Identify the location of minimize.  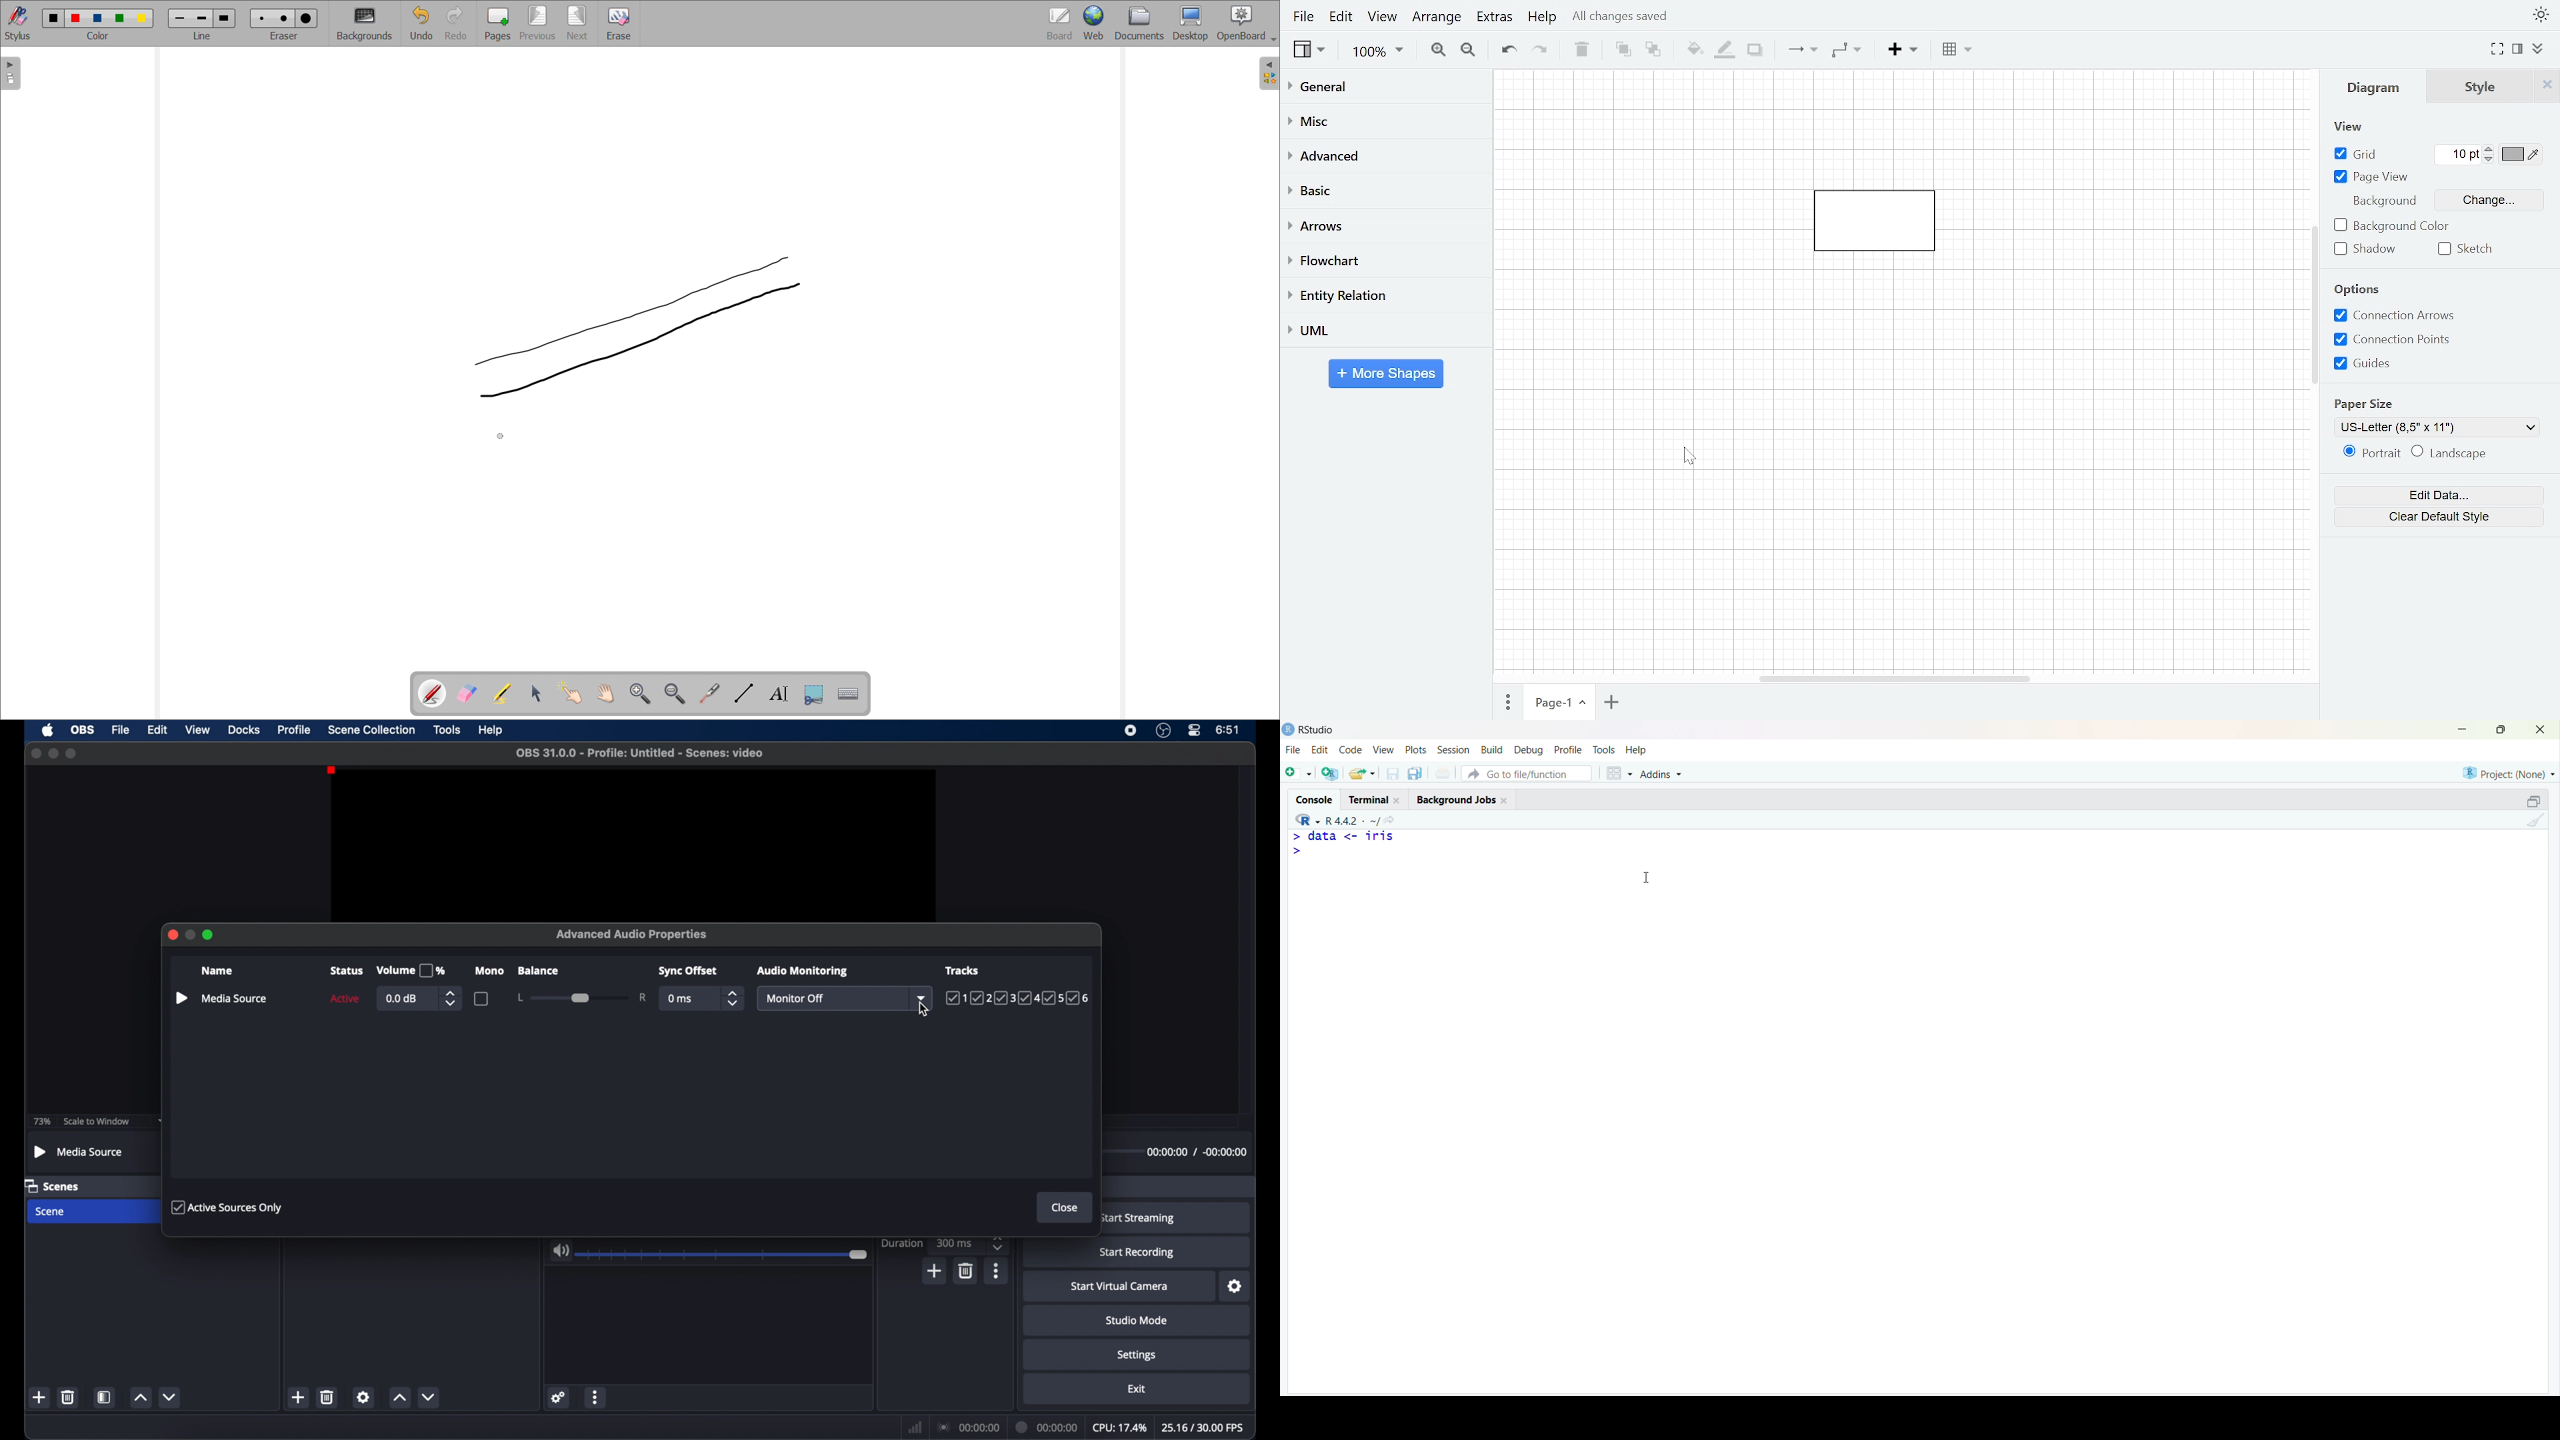
(189, 935).